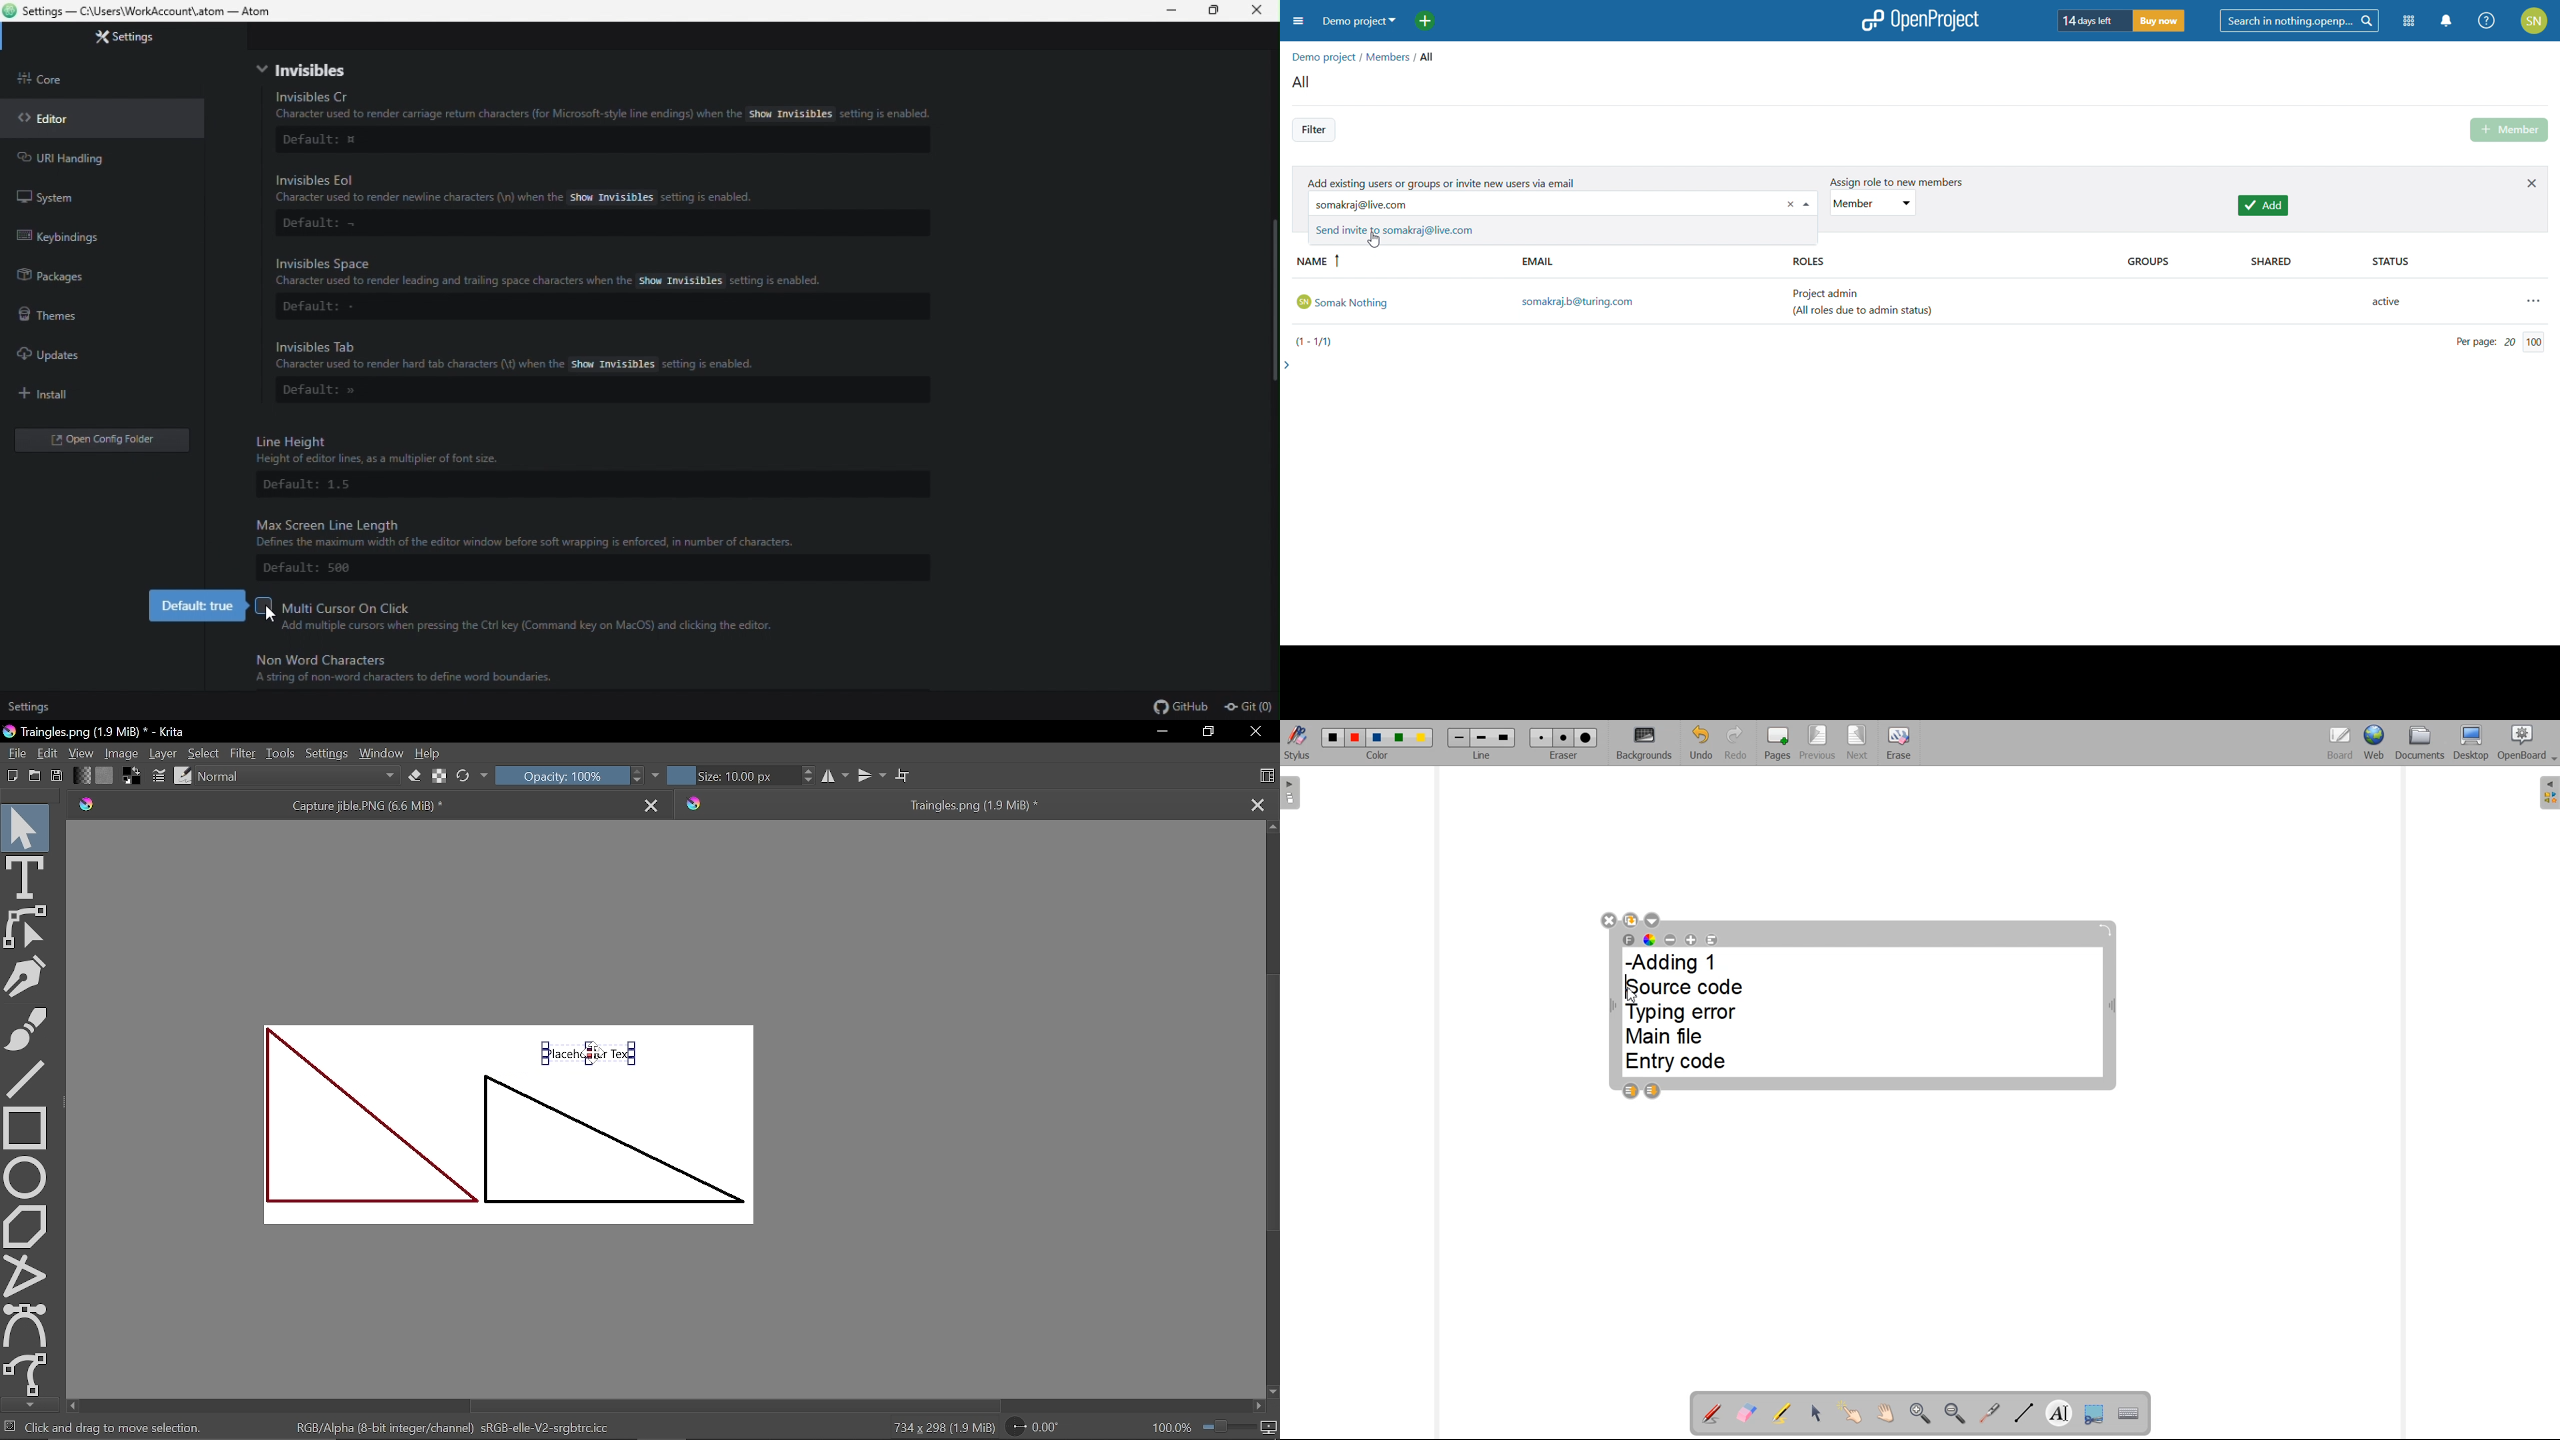 This screenshot has height=1456, width=2576. I want to click on Default: -, so click(331, 305).